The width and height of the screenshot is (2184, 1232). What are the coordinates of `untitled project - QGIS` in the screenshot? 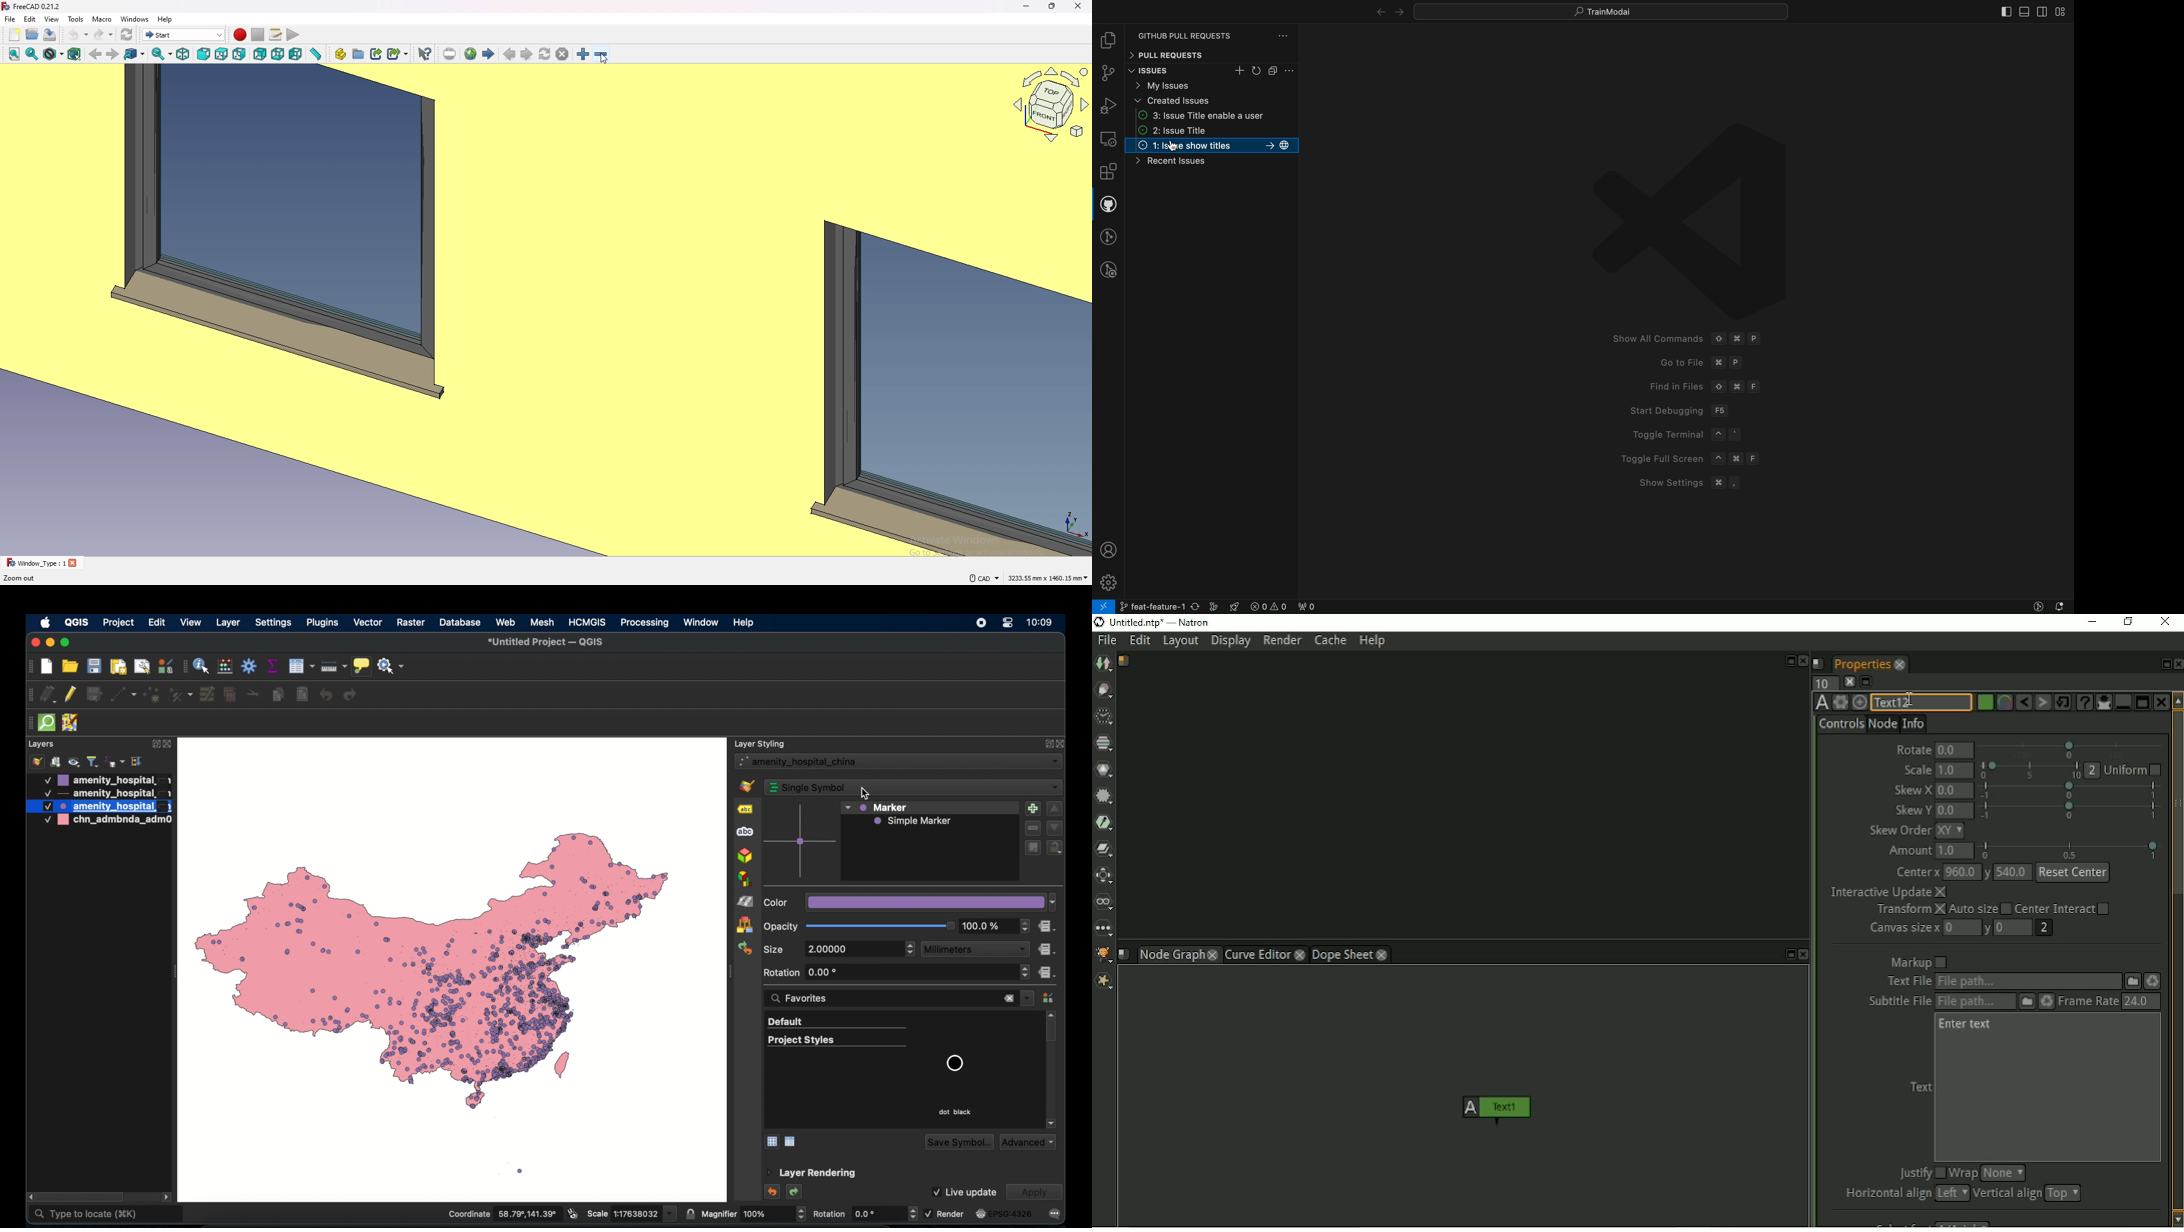 It's located at (544, 643).